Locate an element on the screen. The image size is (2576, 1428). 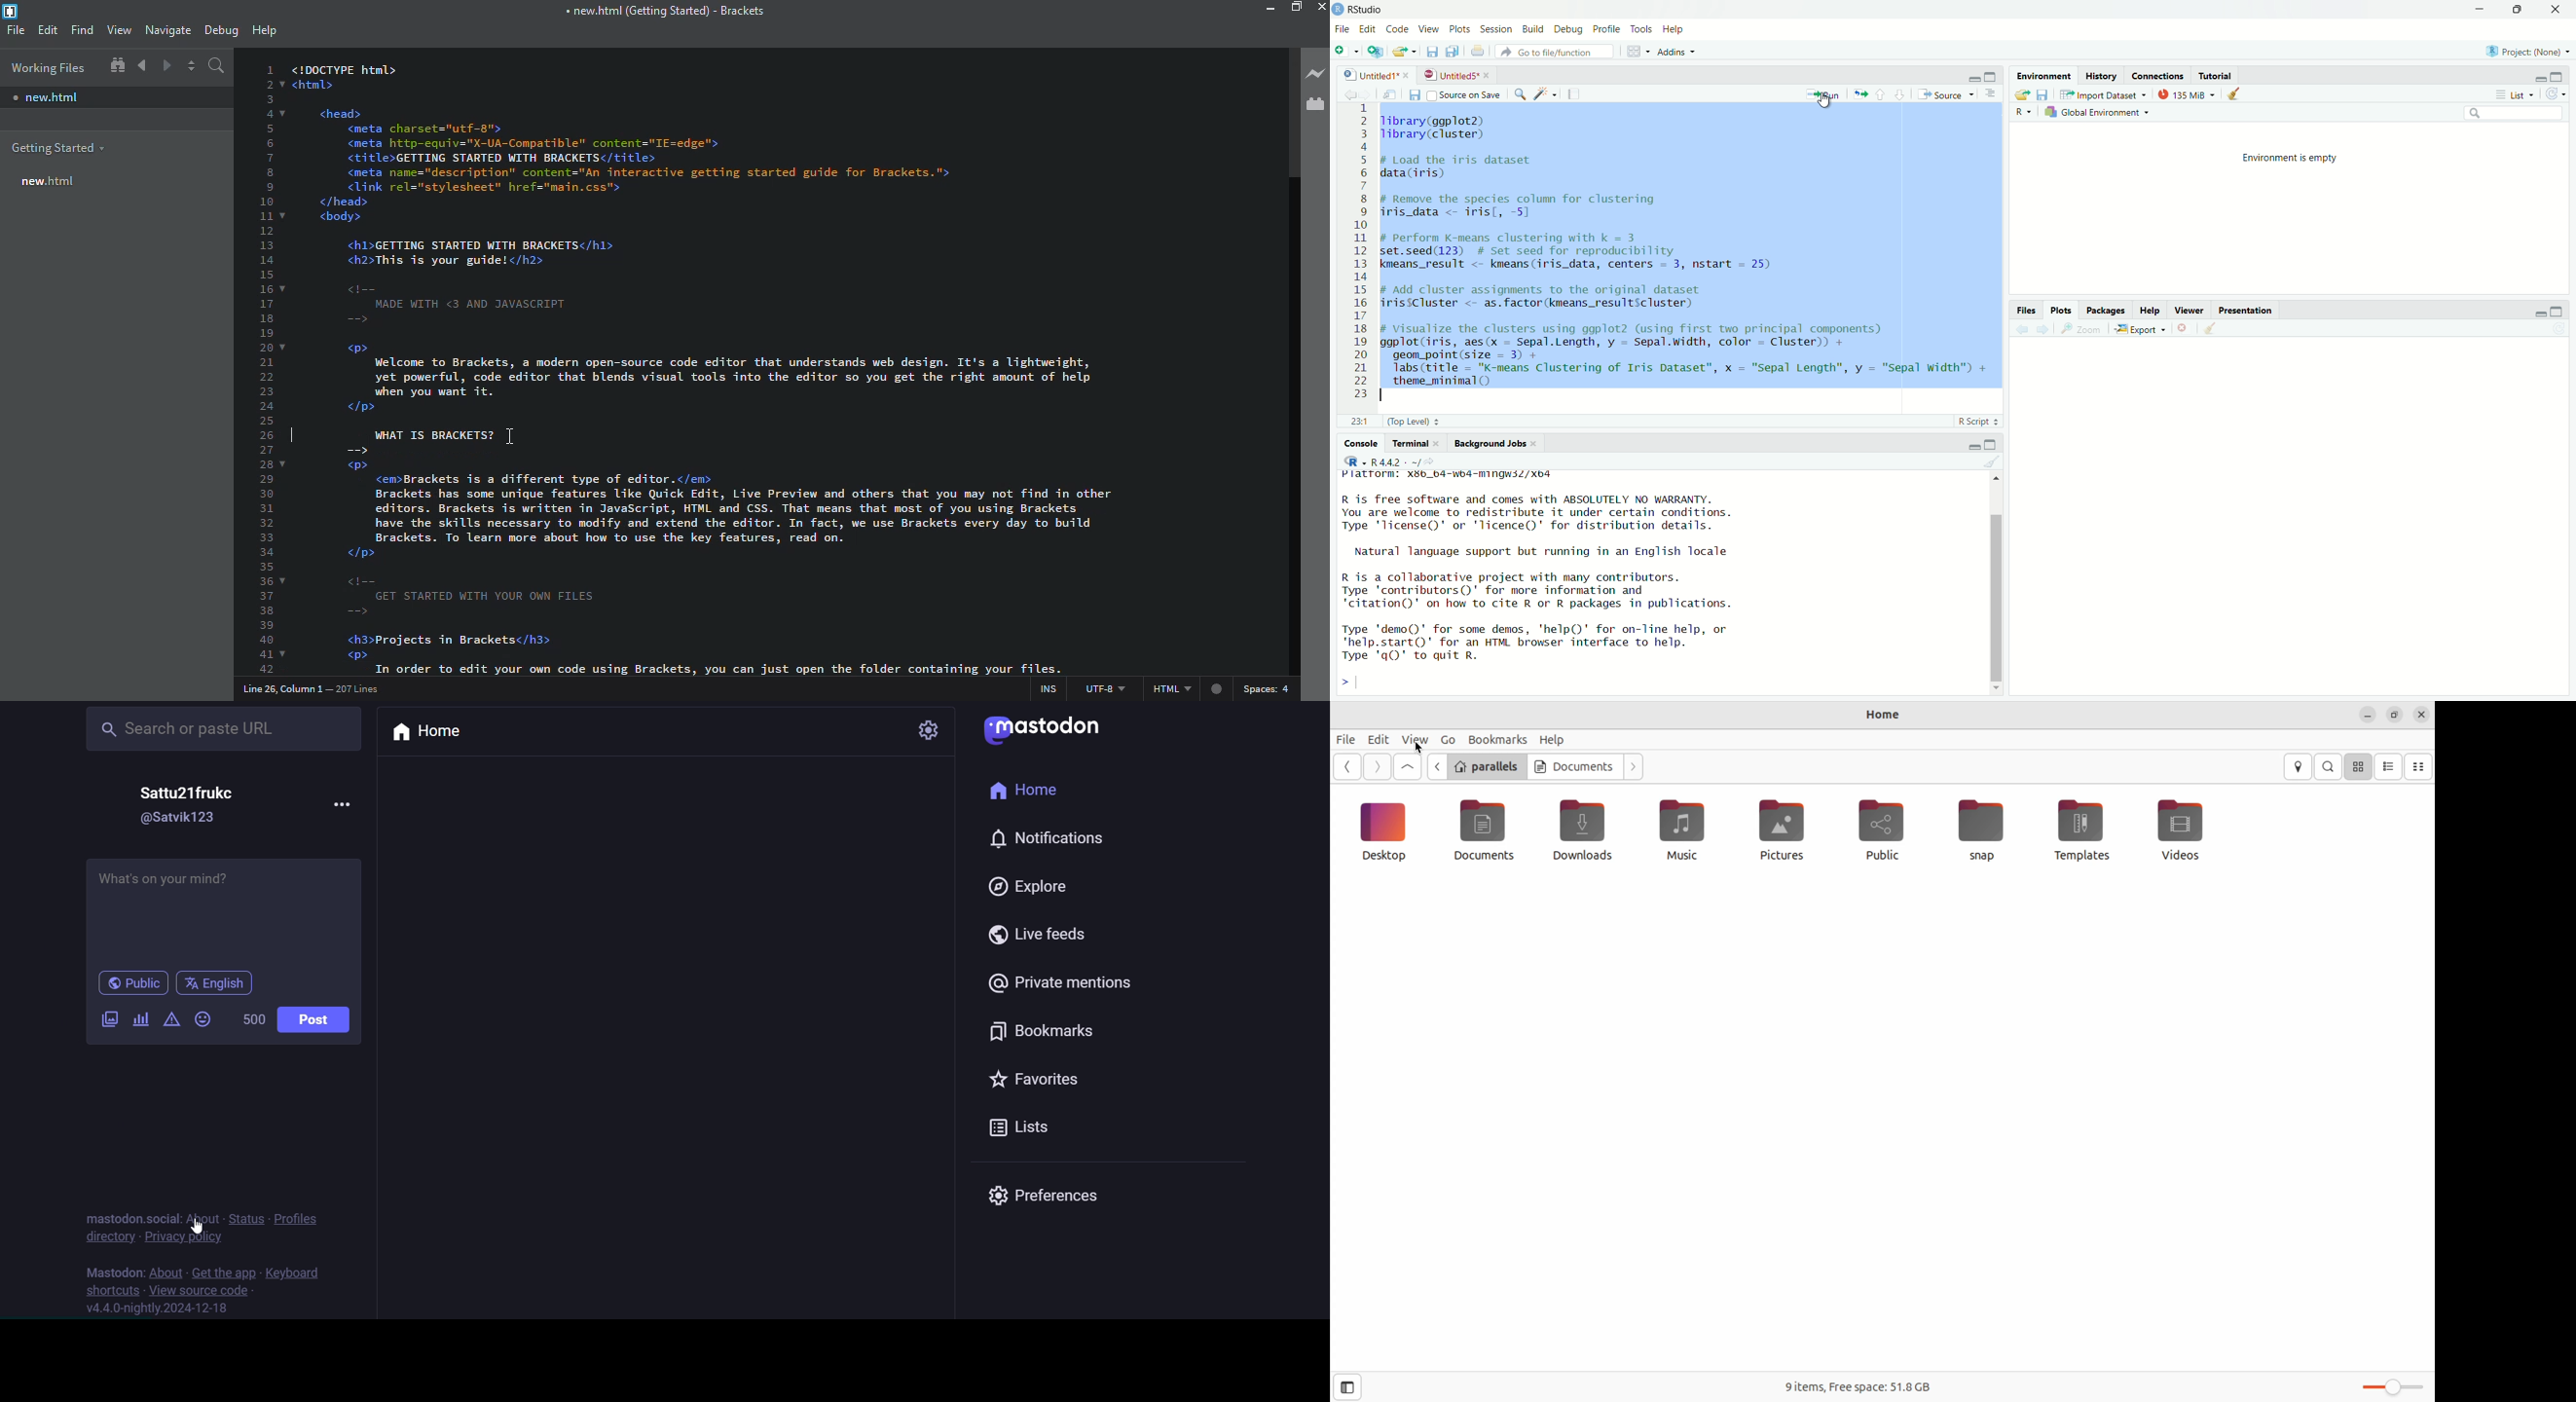
library(ggplot2) library(cluster) is located at coordinates (1456, 127).